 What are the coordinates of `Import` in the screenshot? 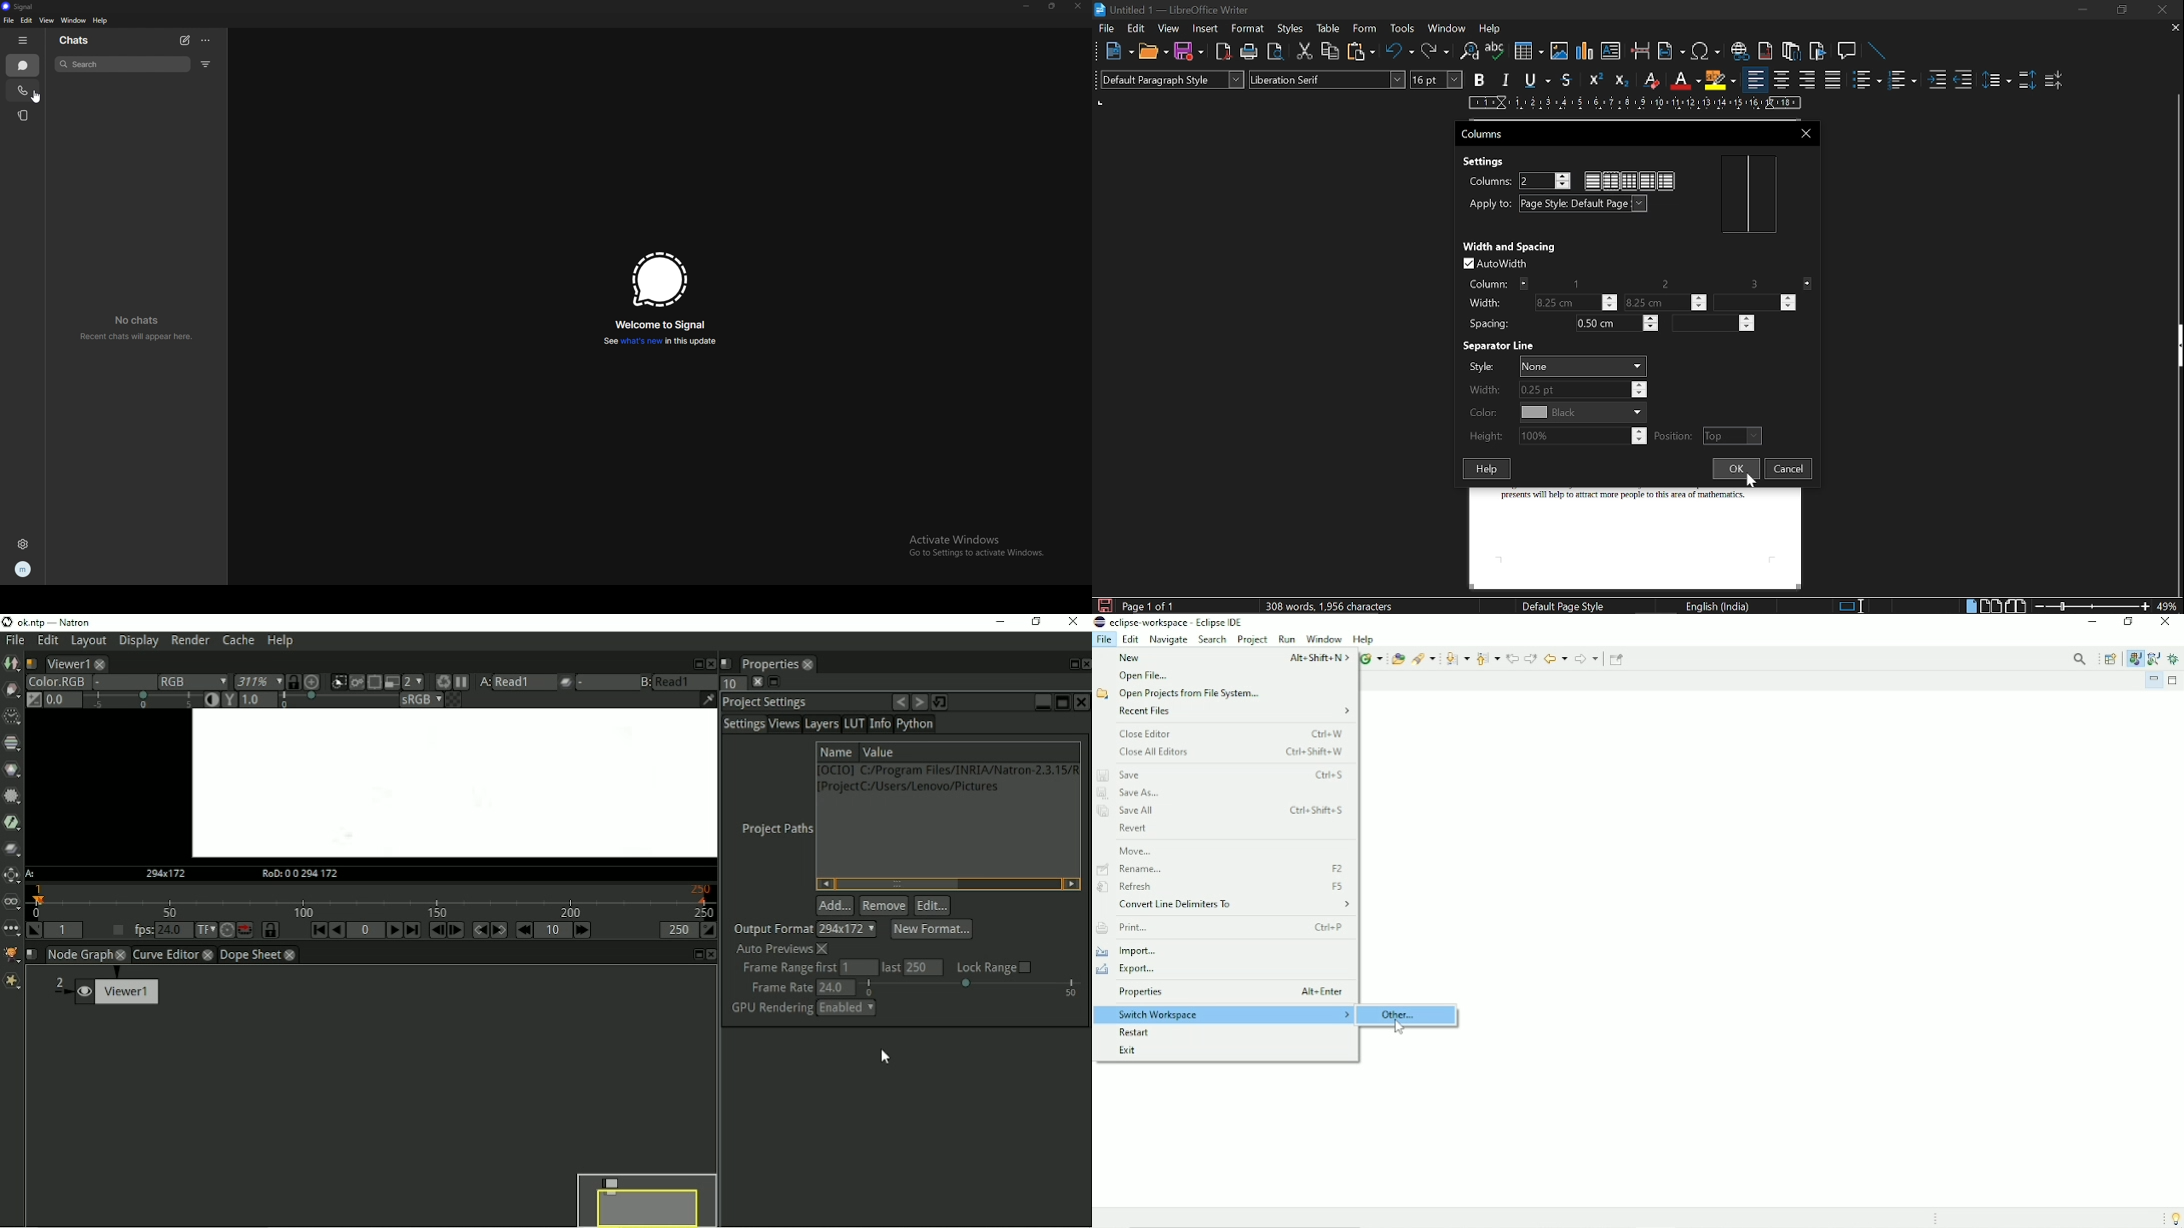 It's located at (1136, 950).